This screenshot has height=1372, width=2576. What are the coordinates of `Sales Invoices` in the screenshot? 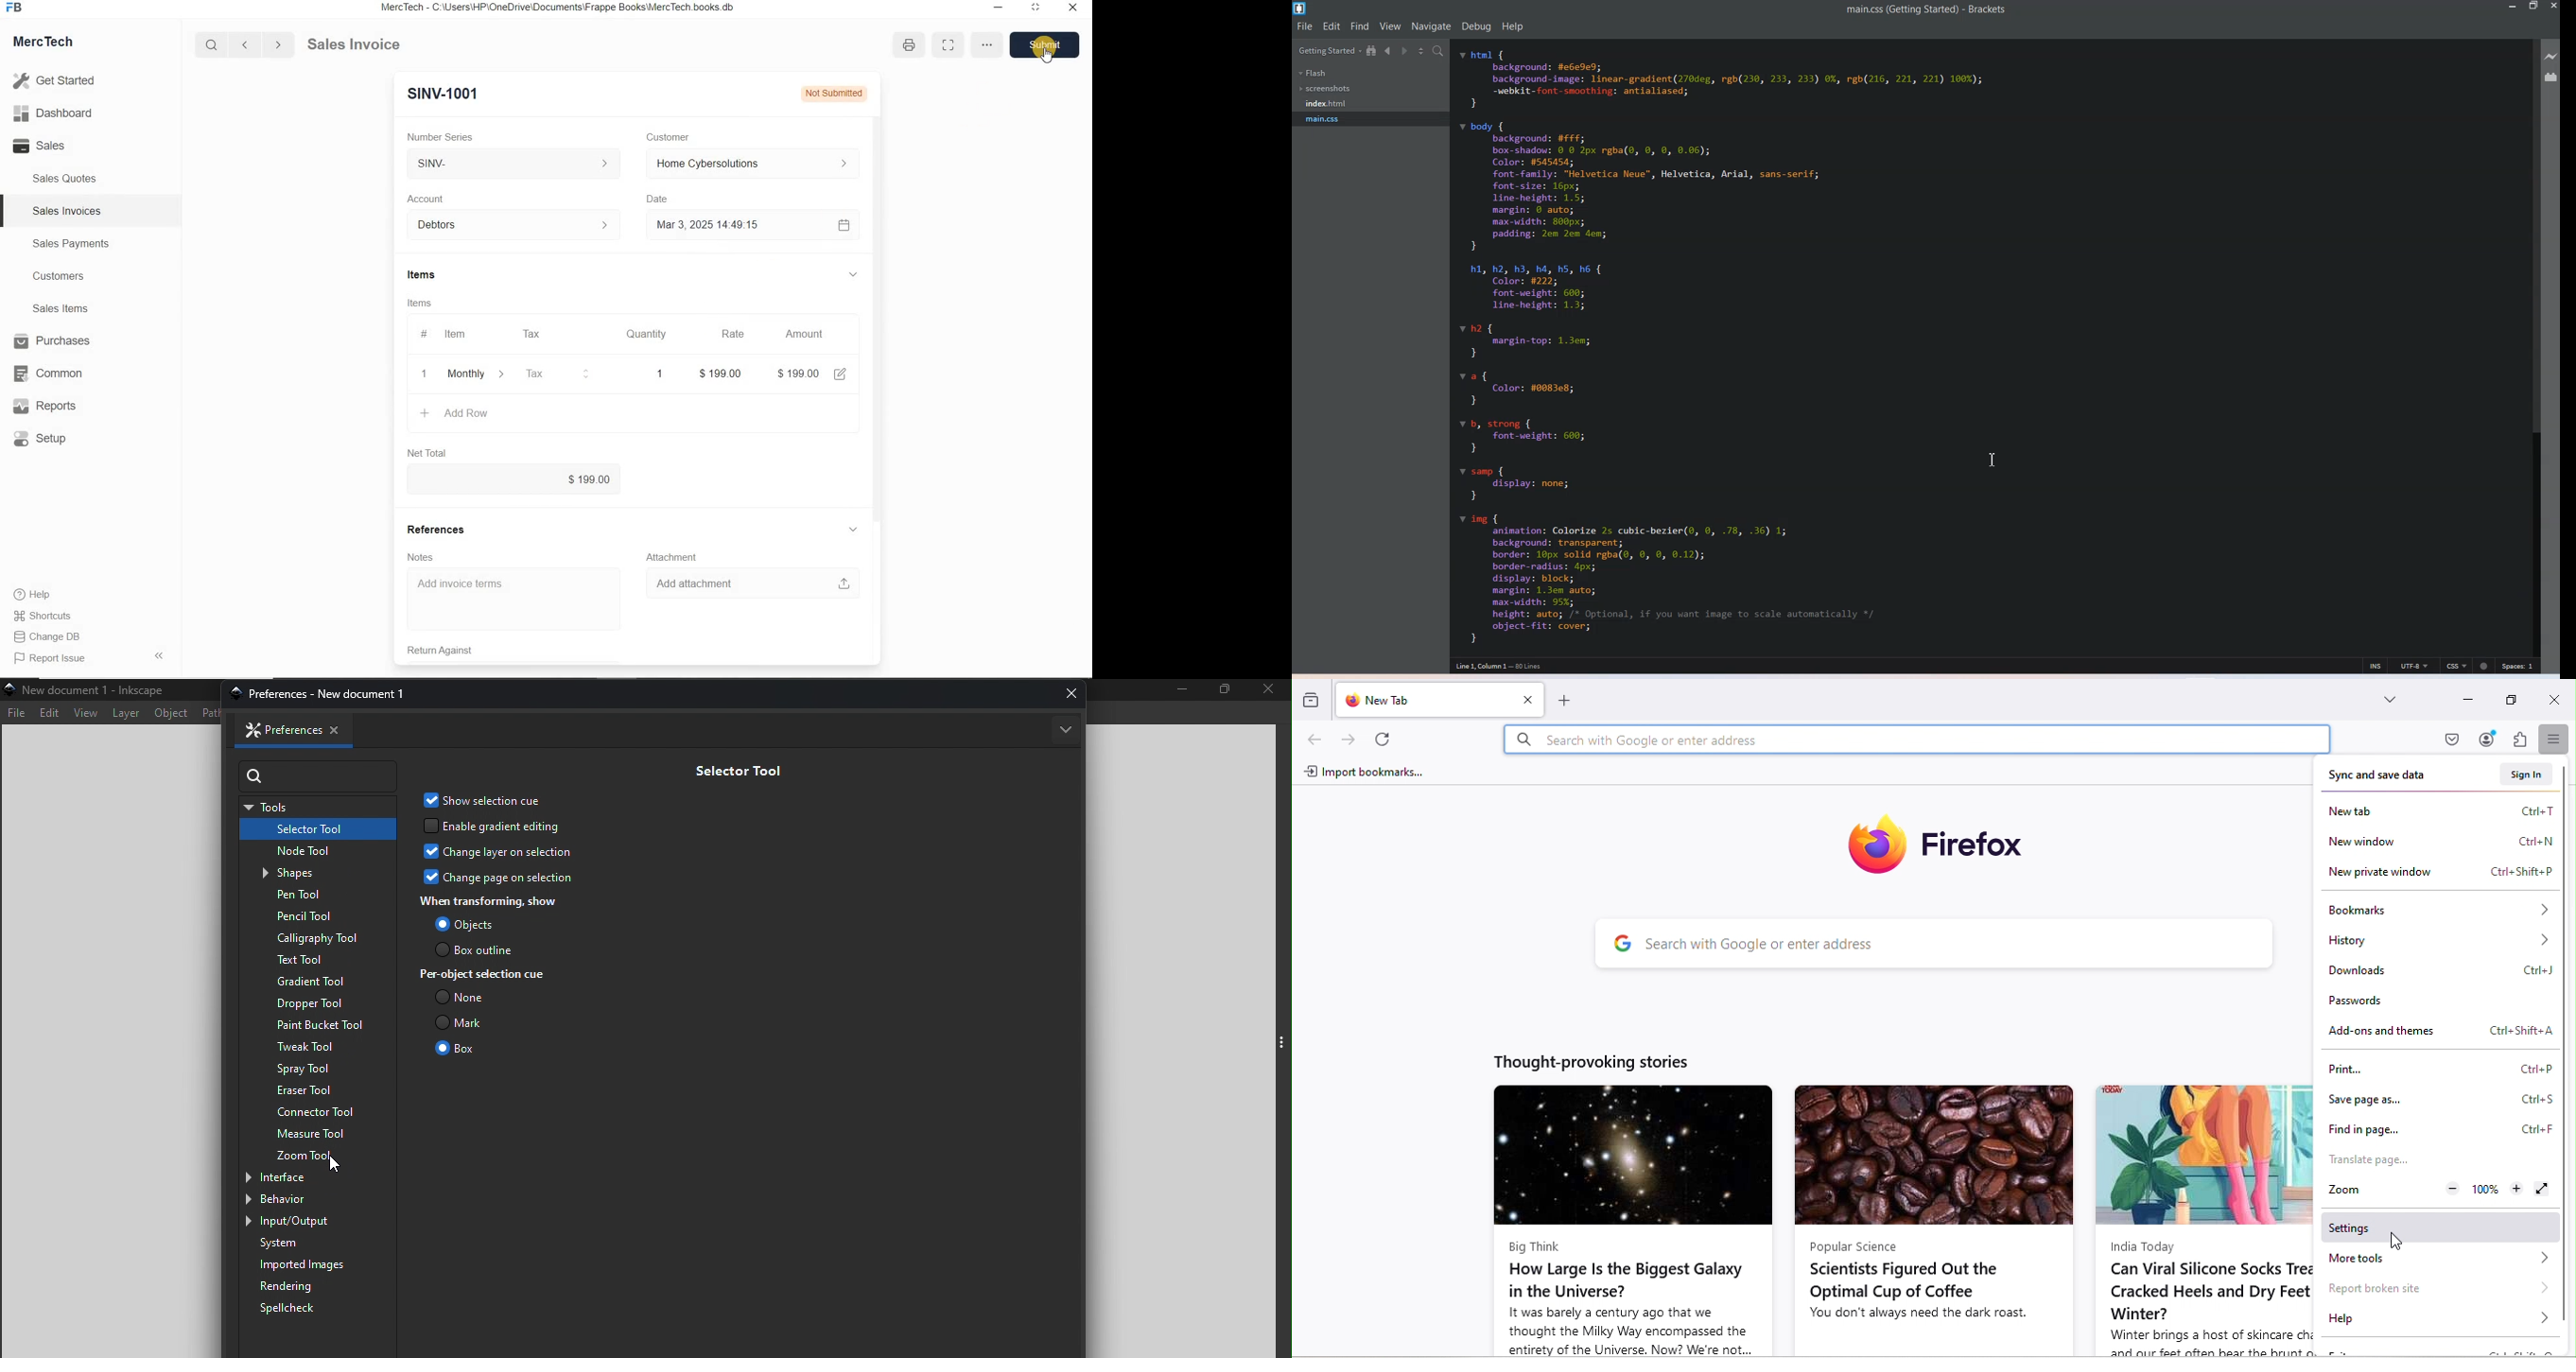 It's located at (68, 211).